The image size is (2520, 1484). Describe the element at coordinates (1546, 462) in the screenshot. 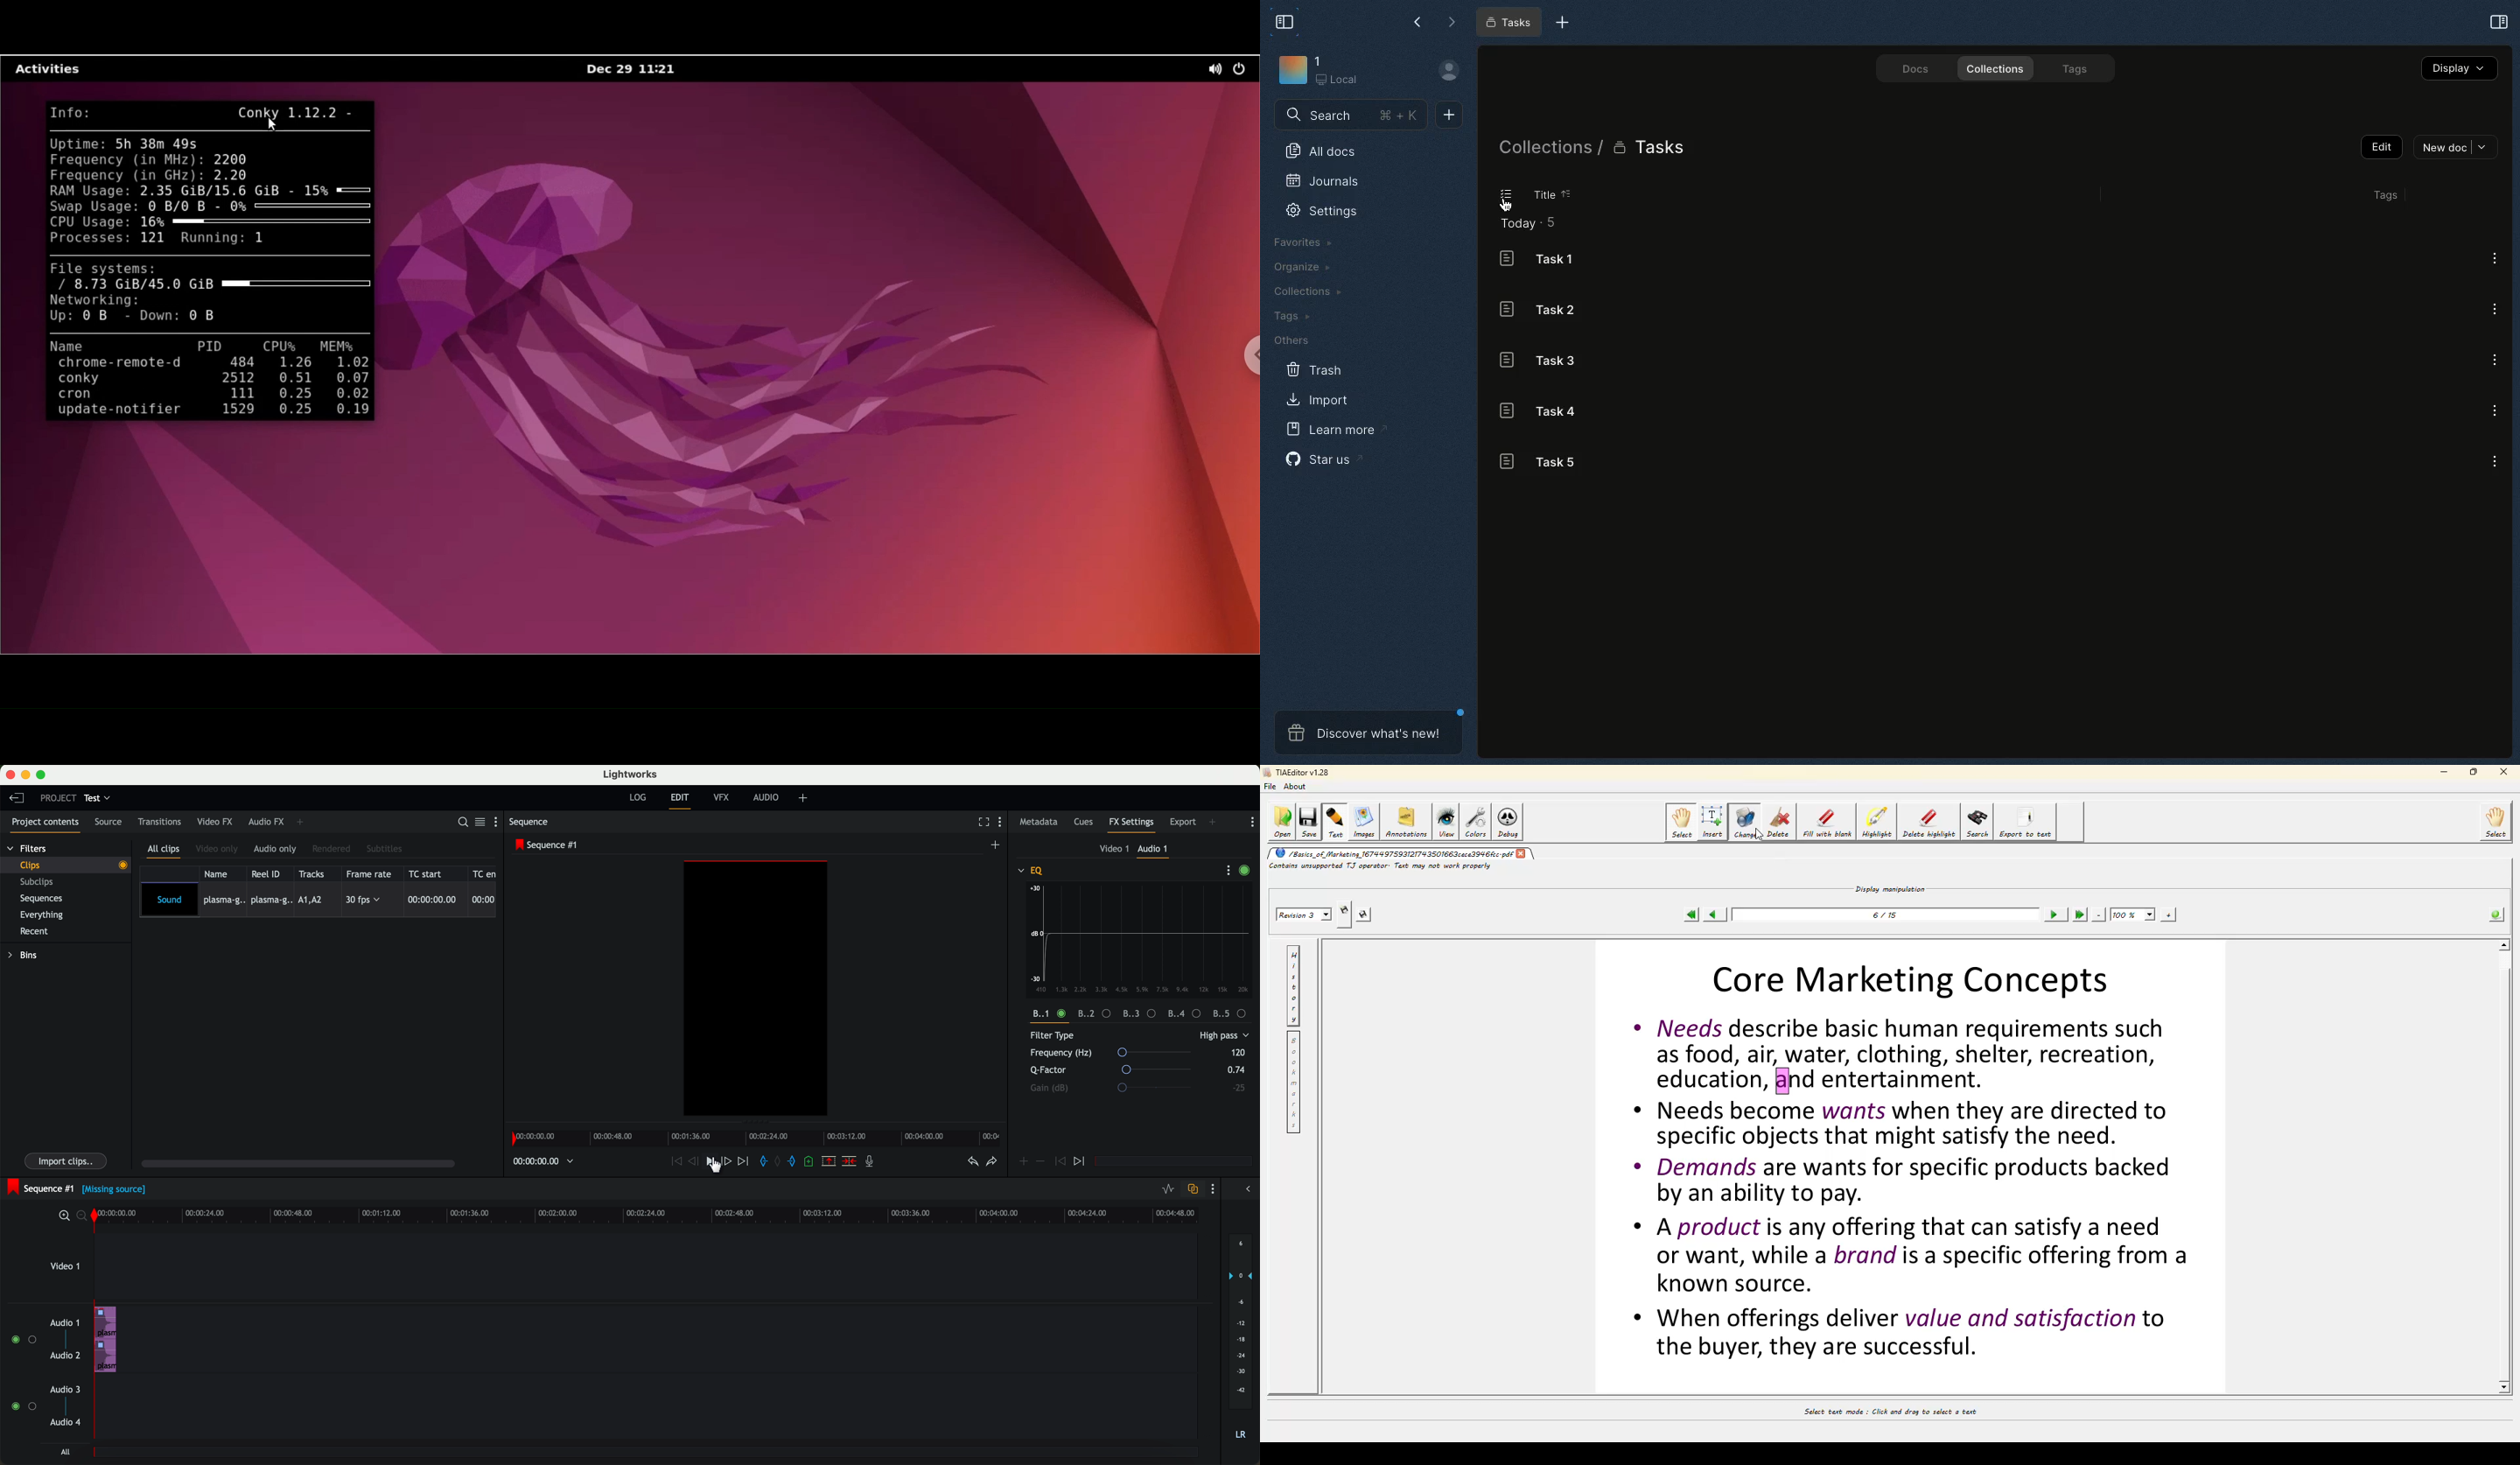

I see `Task 5` at that location.